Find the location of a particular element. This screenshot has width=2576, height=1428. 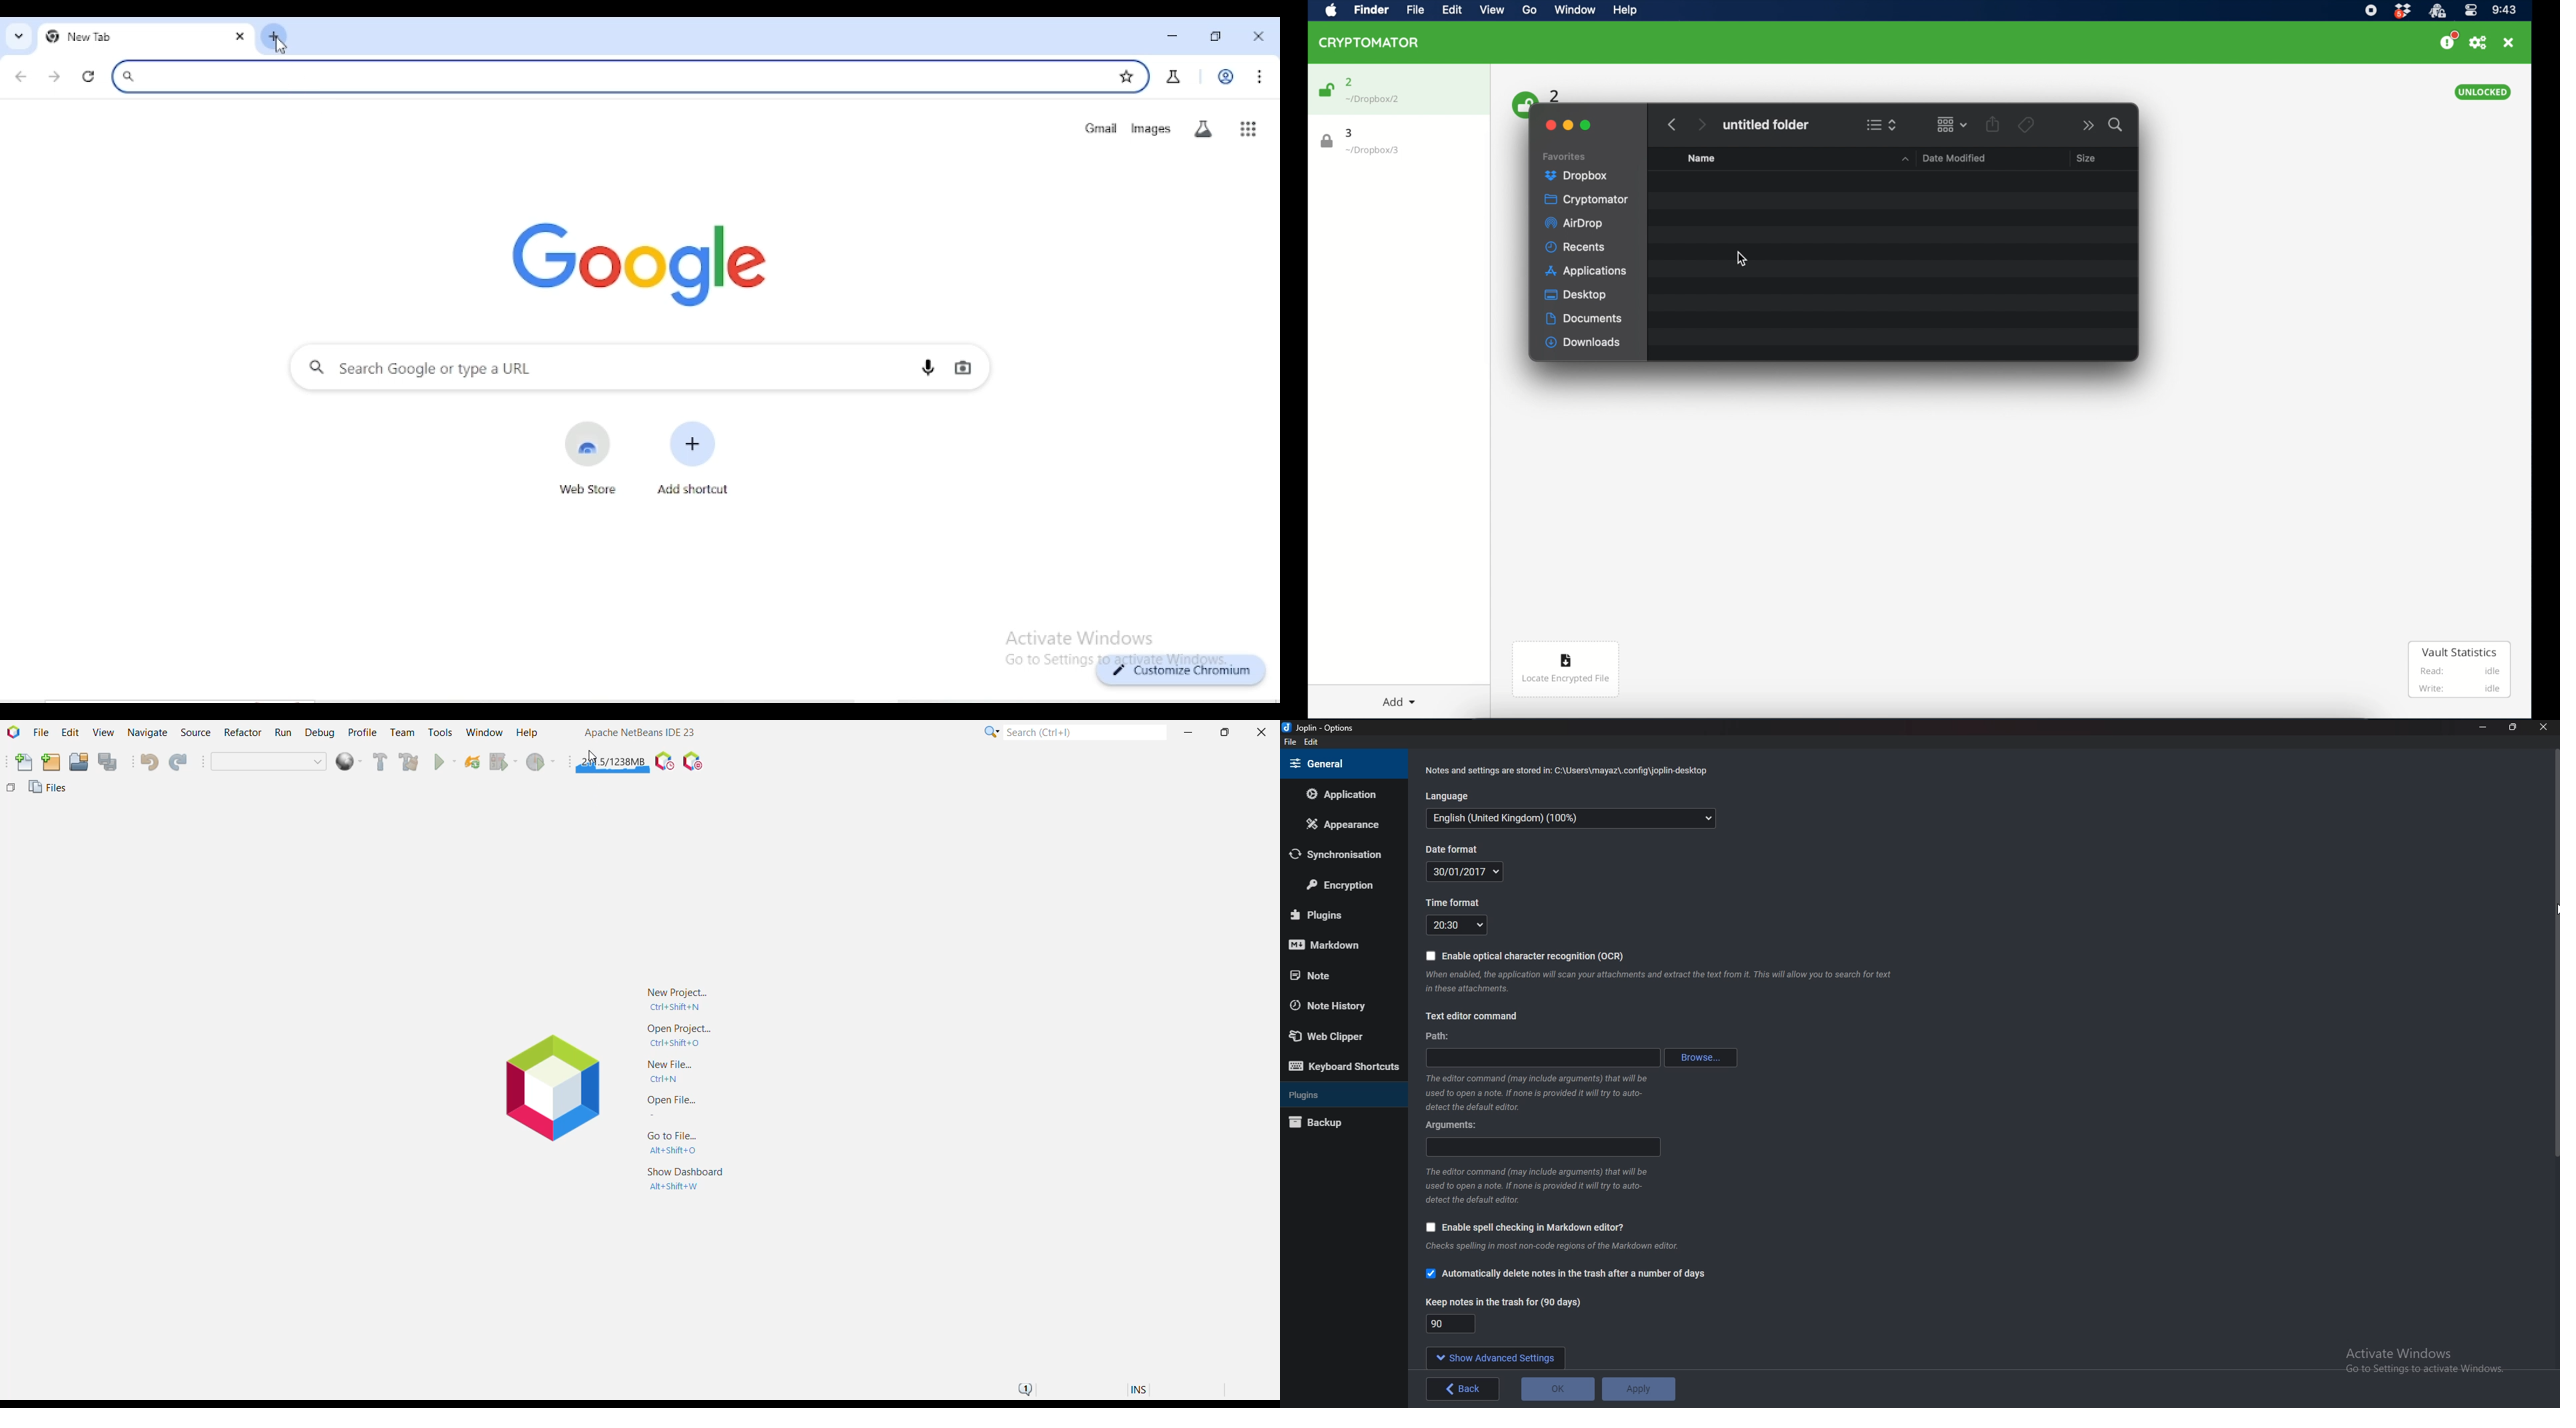

Undo is located at coordinates (148, 762).